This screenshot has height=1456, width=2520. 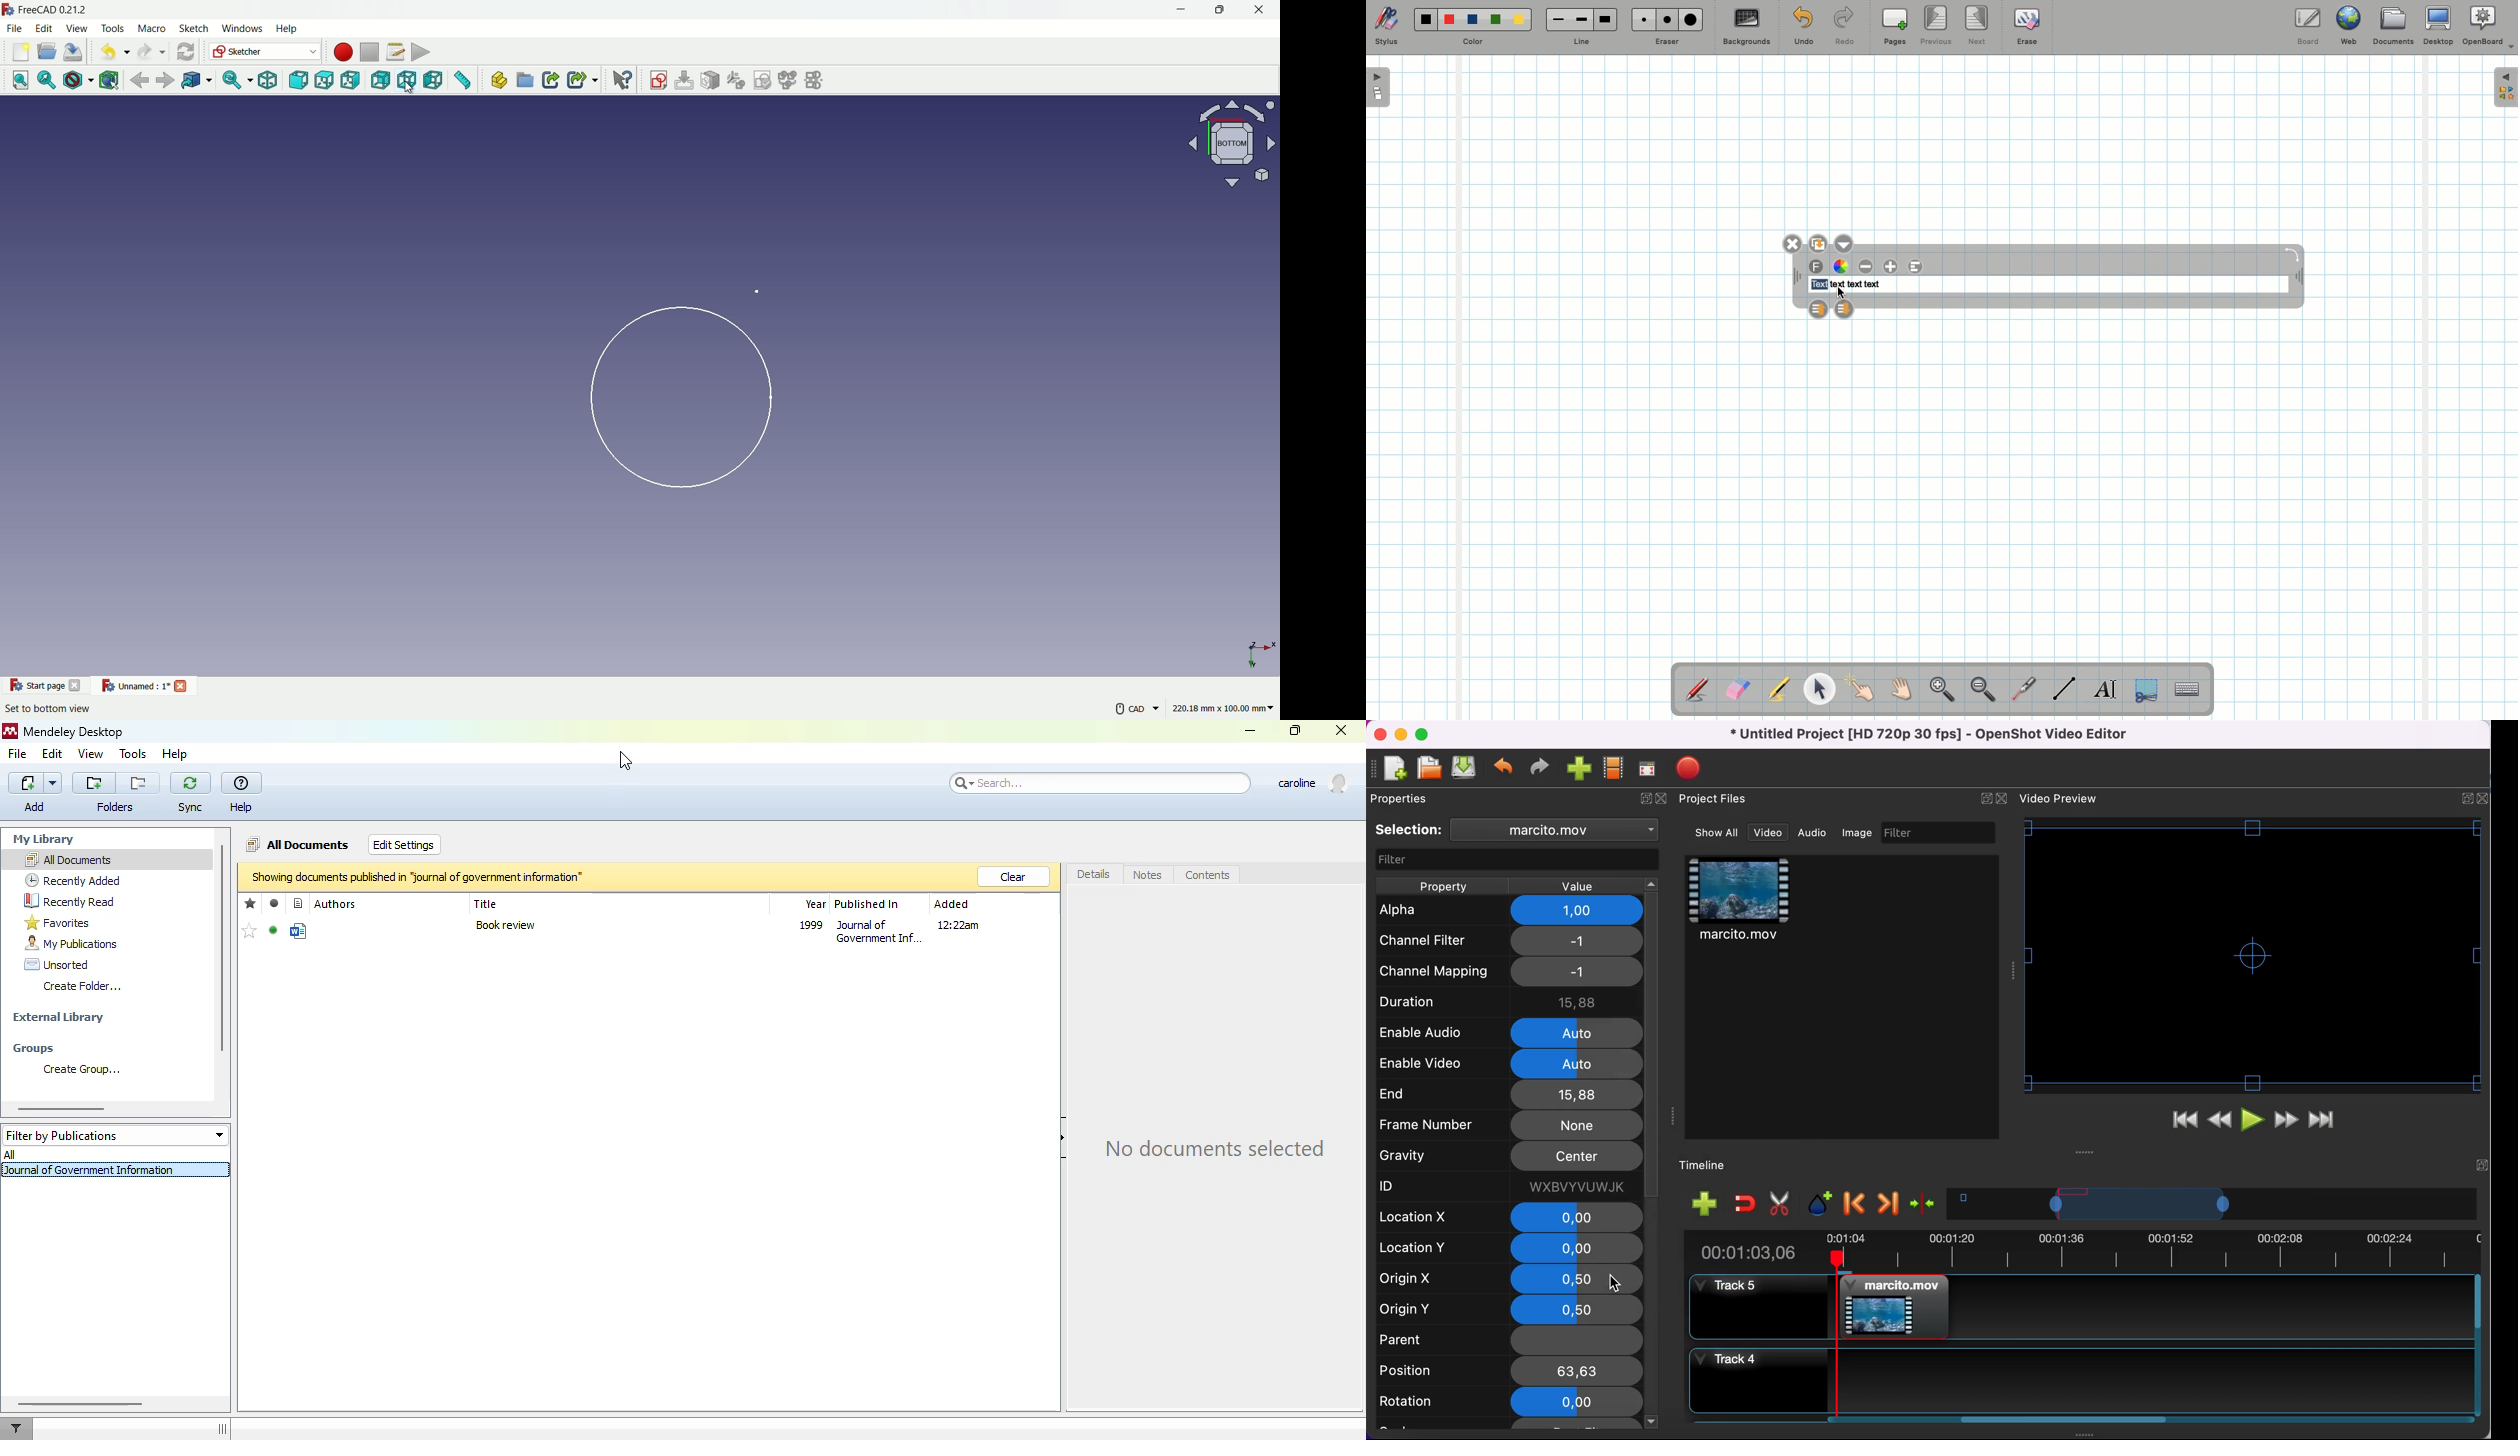 I want to click on edit menu, so click(x=45, y=29).